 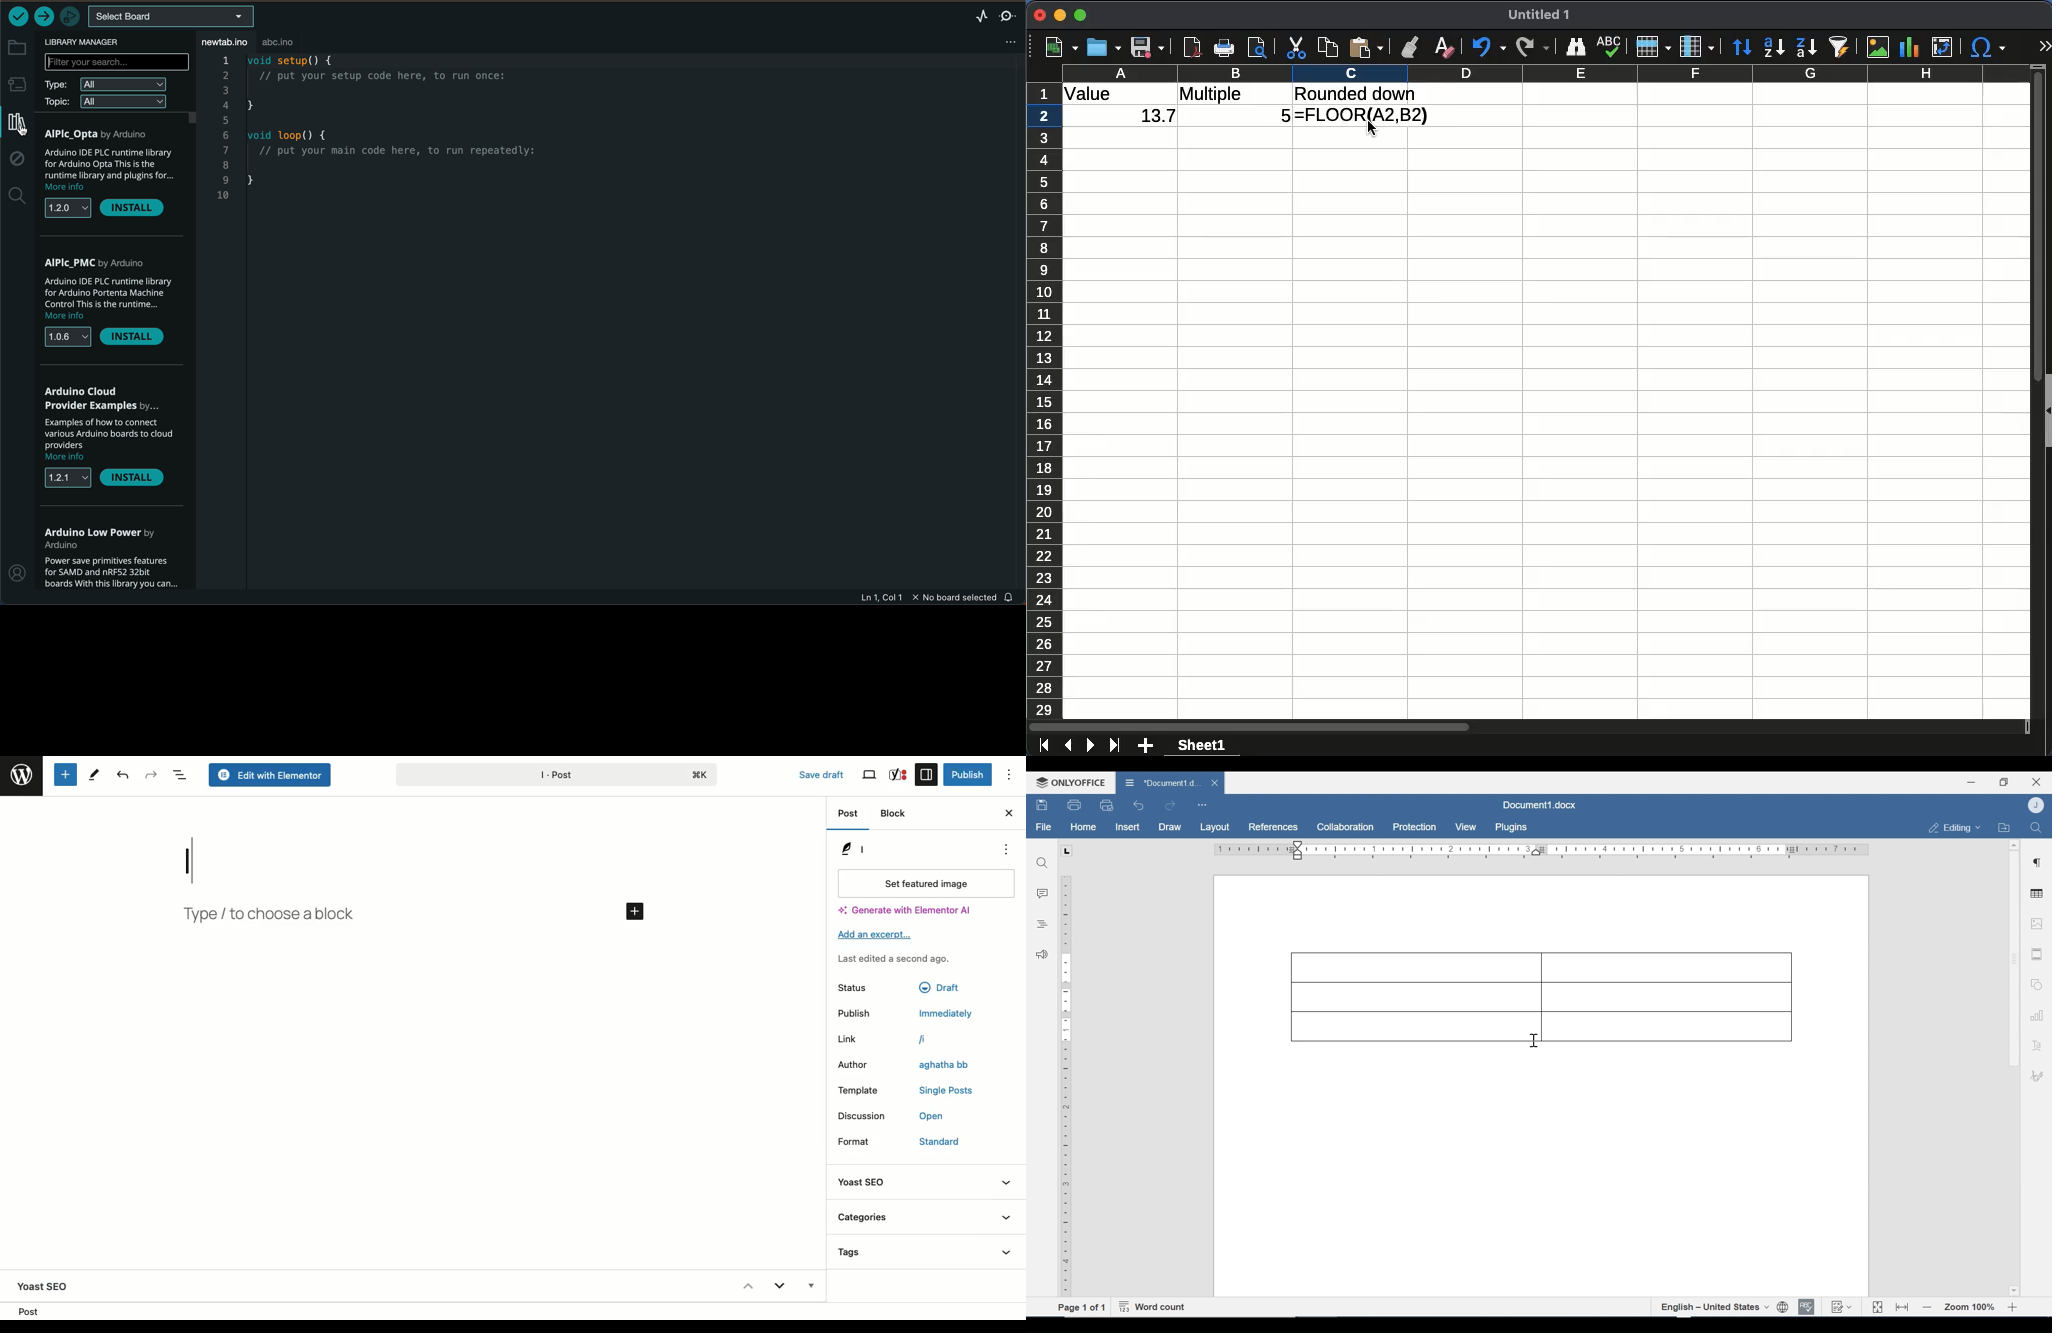 I want to click on sheet 1, so click(x=1200, y=746).